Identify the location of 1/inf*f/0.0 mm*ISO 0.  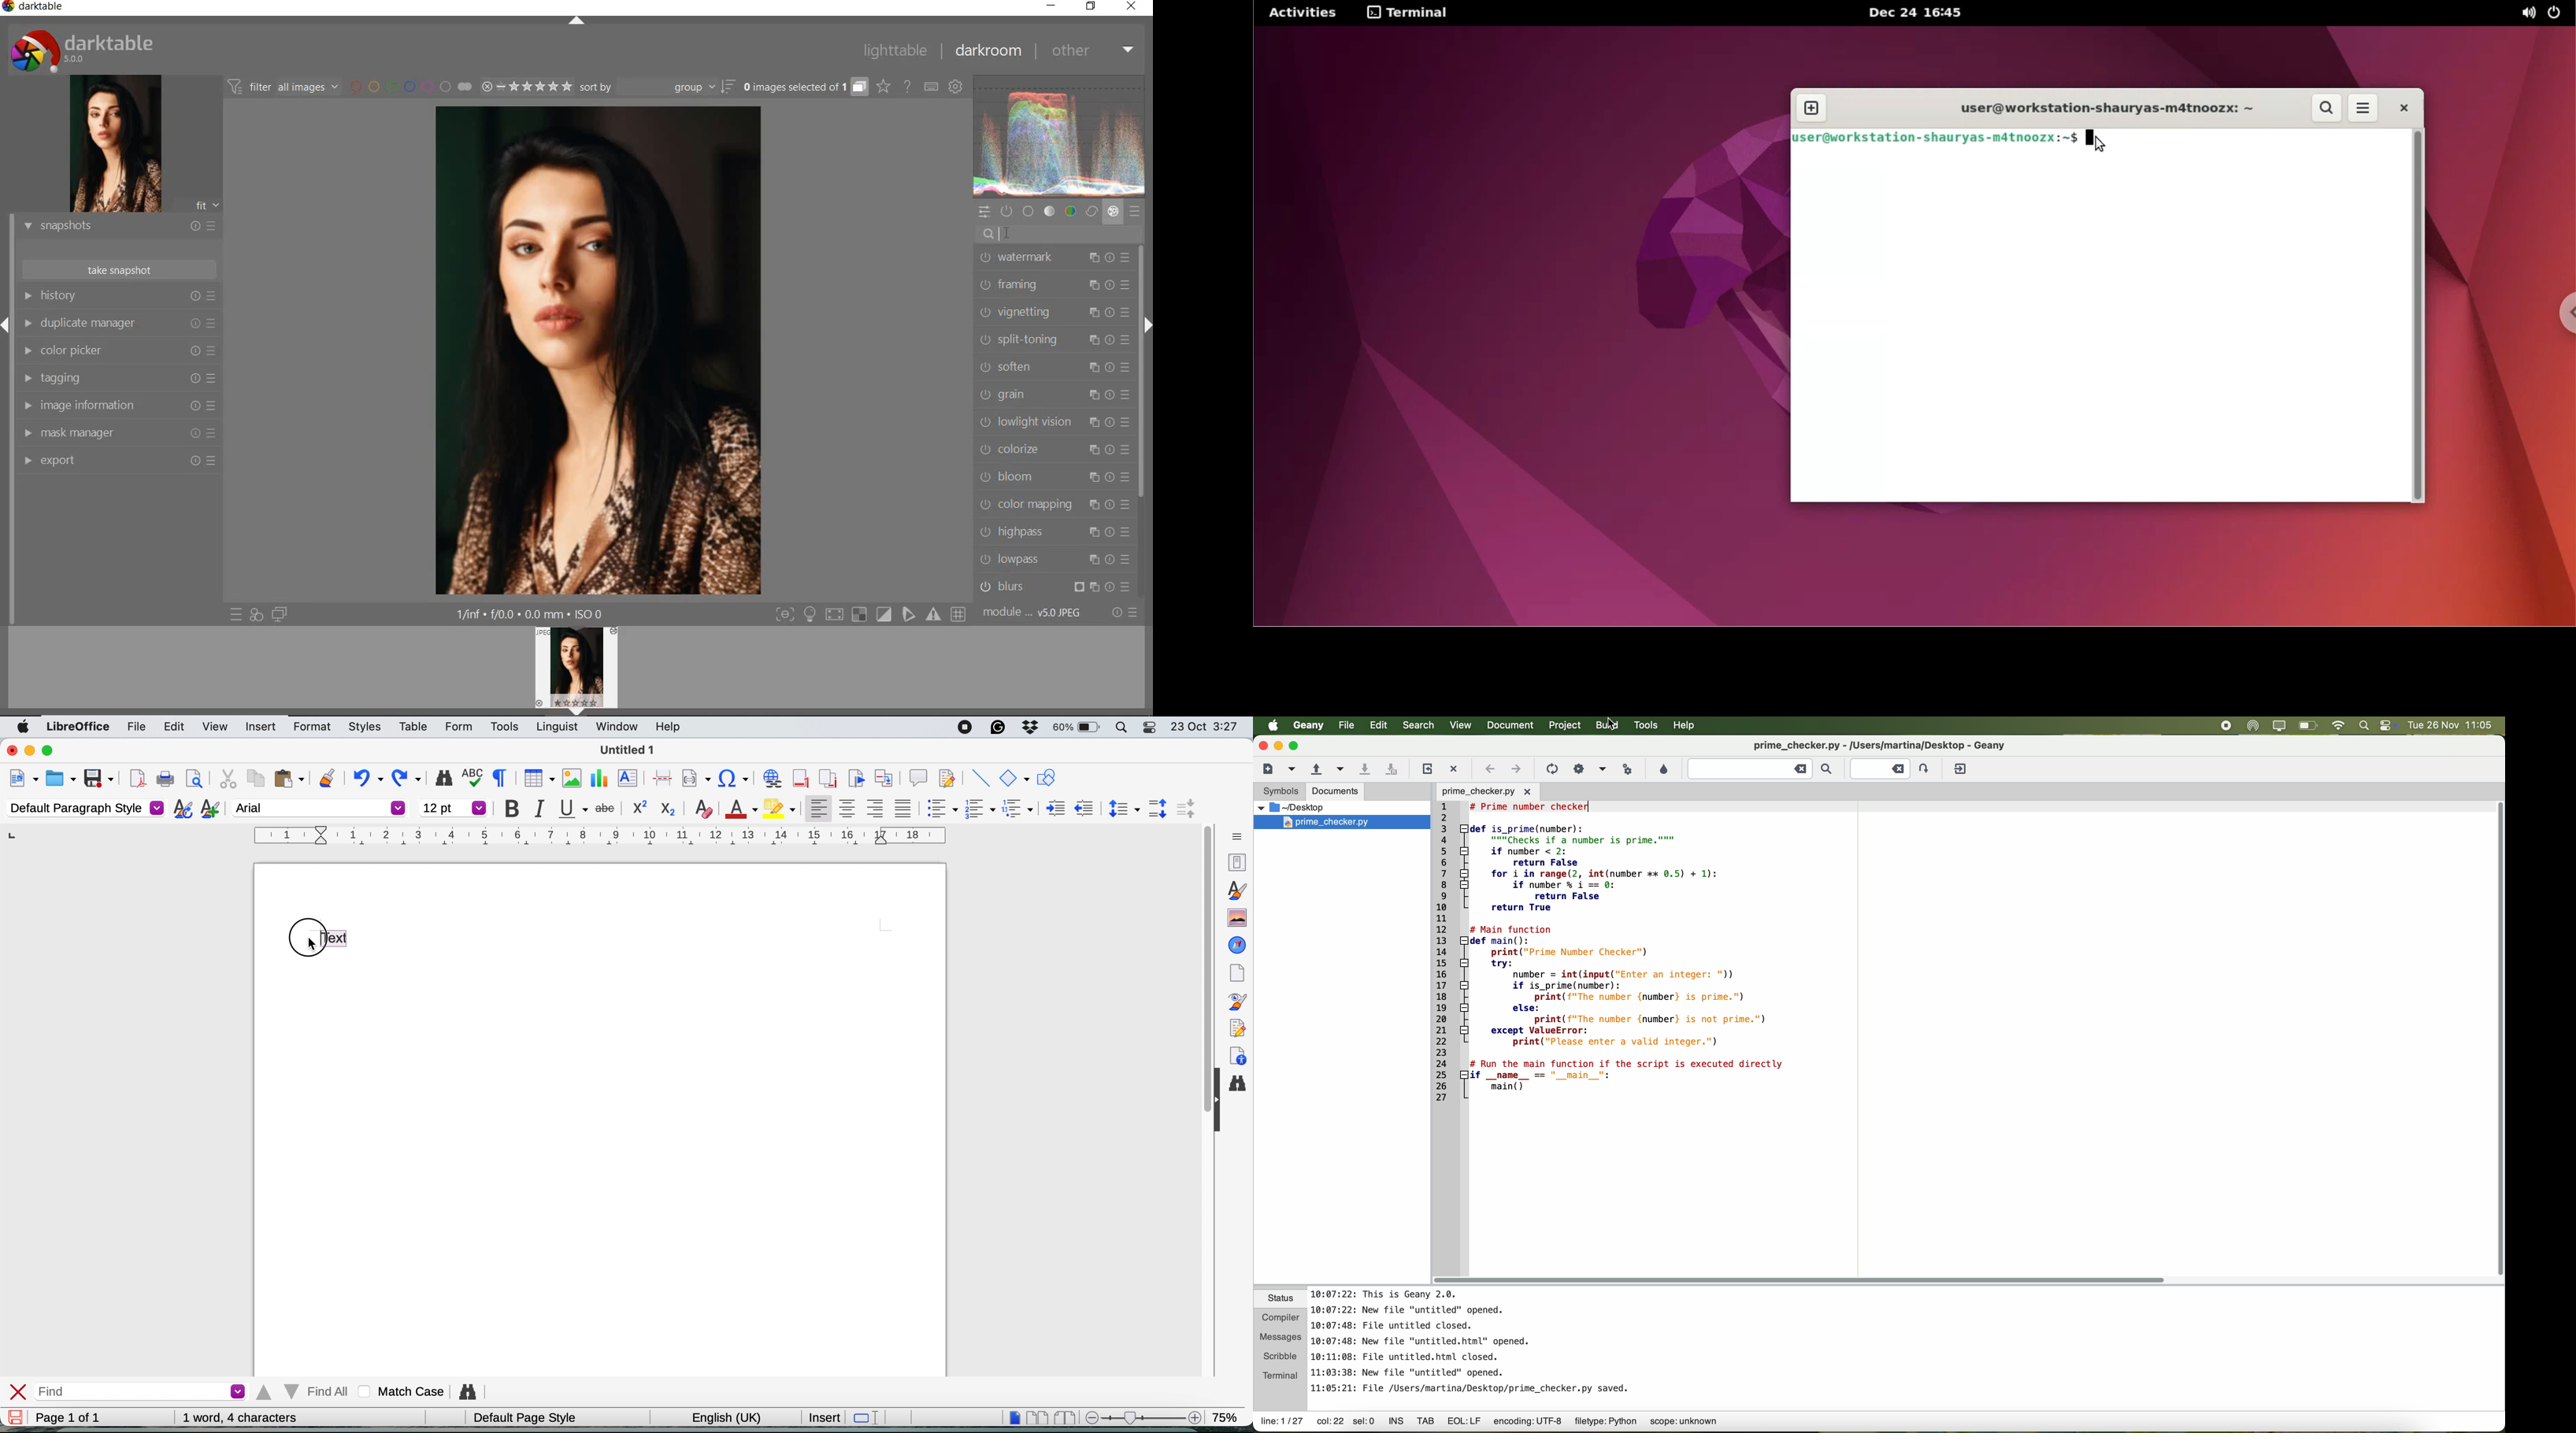
(531, 614).